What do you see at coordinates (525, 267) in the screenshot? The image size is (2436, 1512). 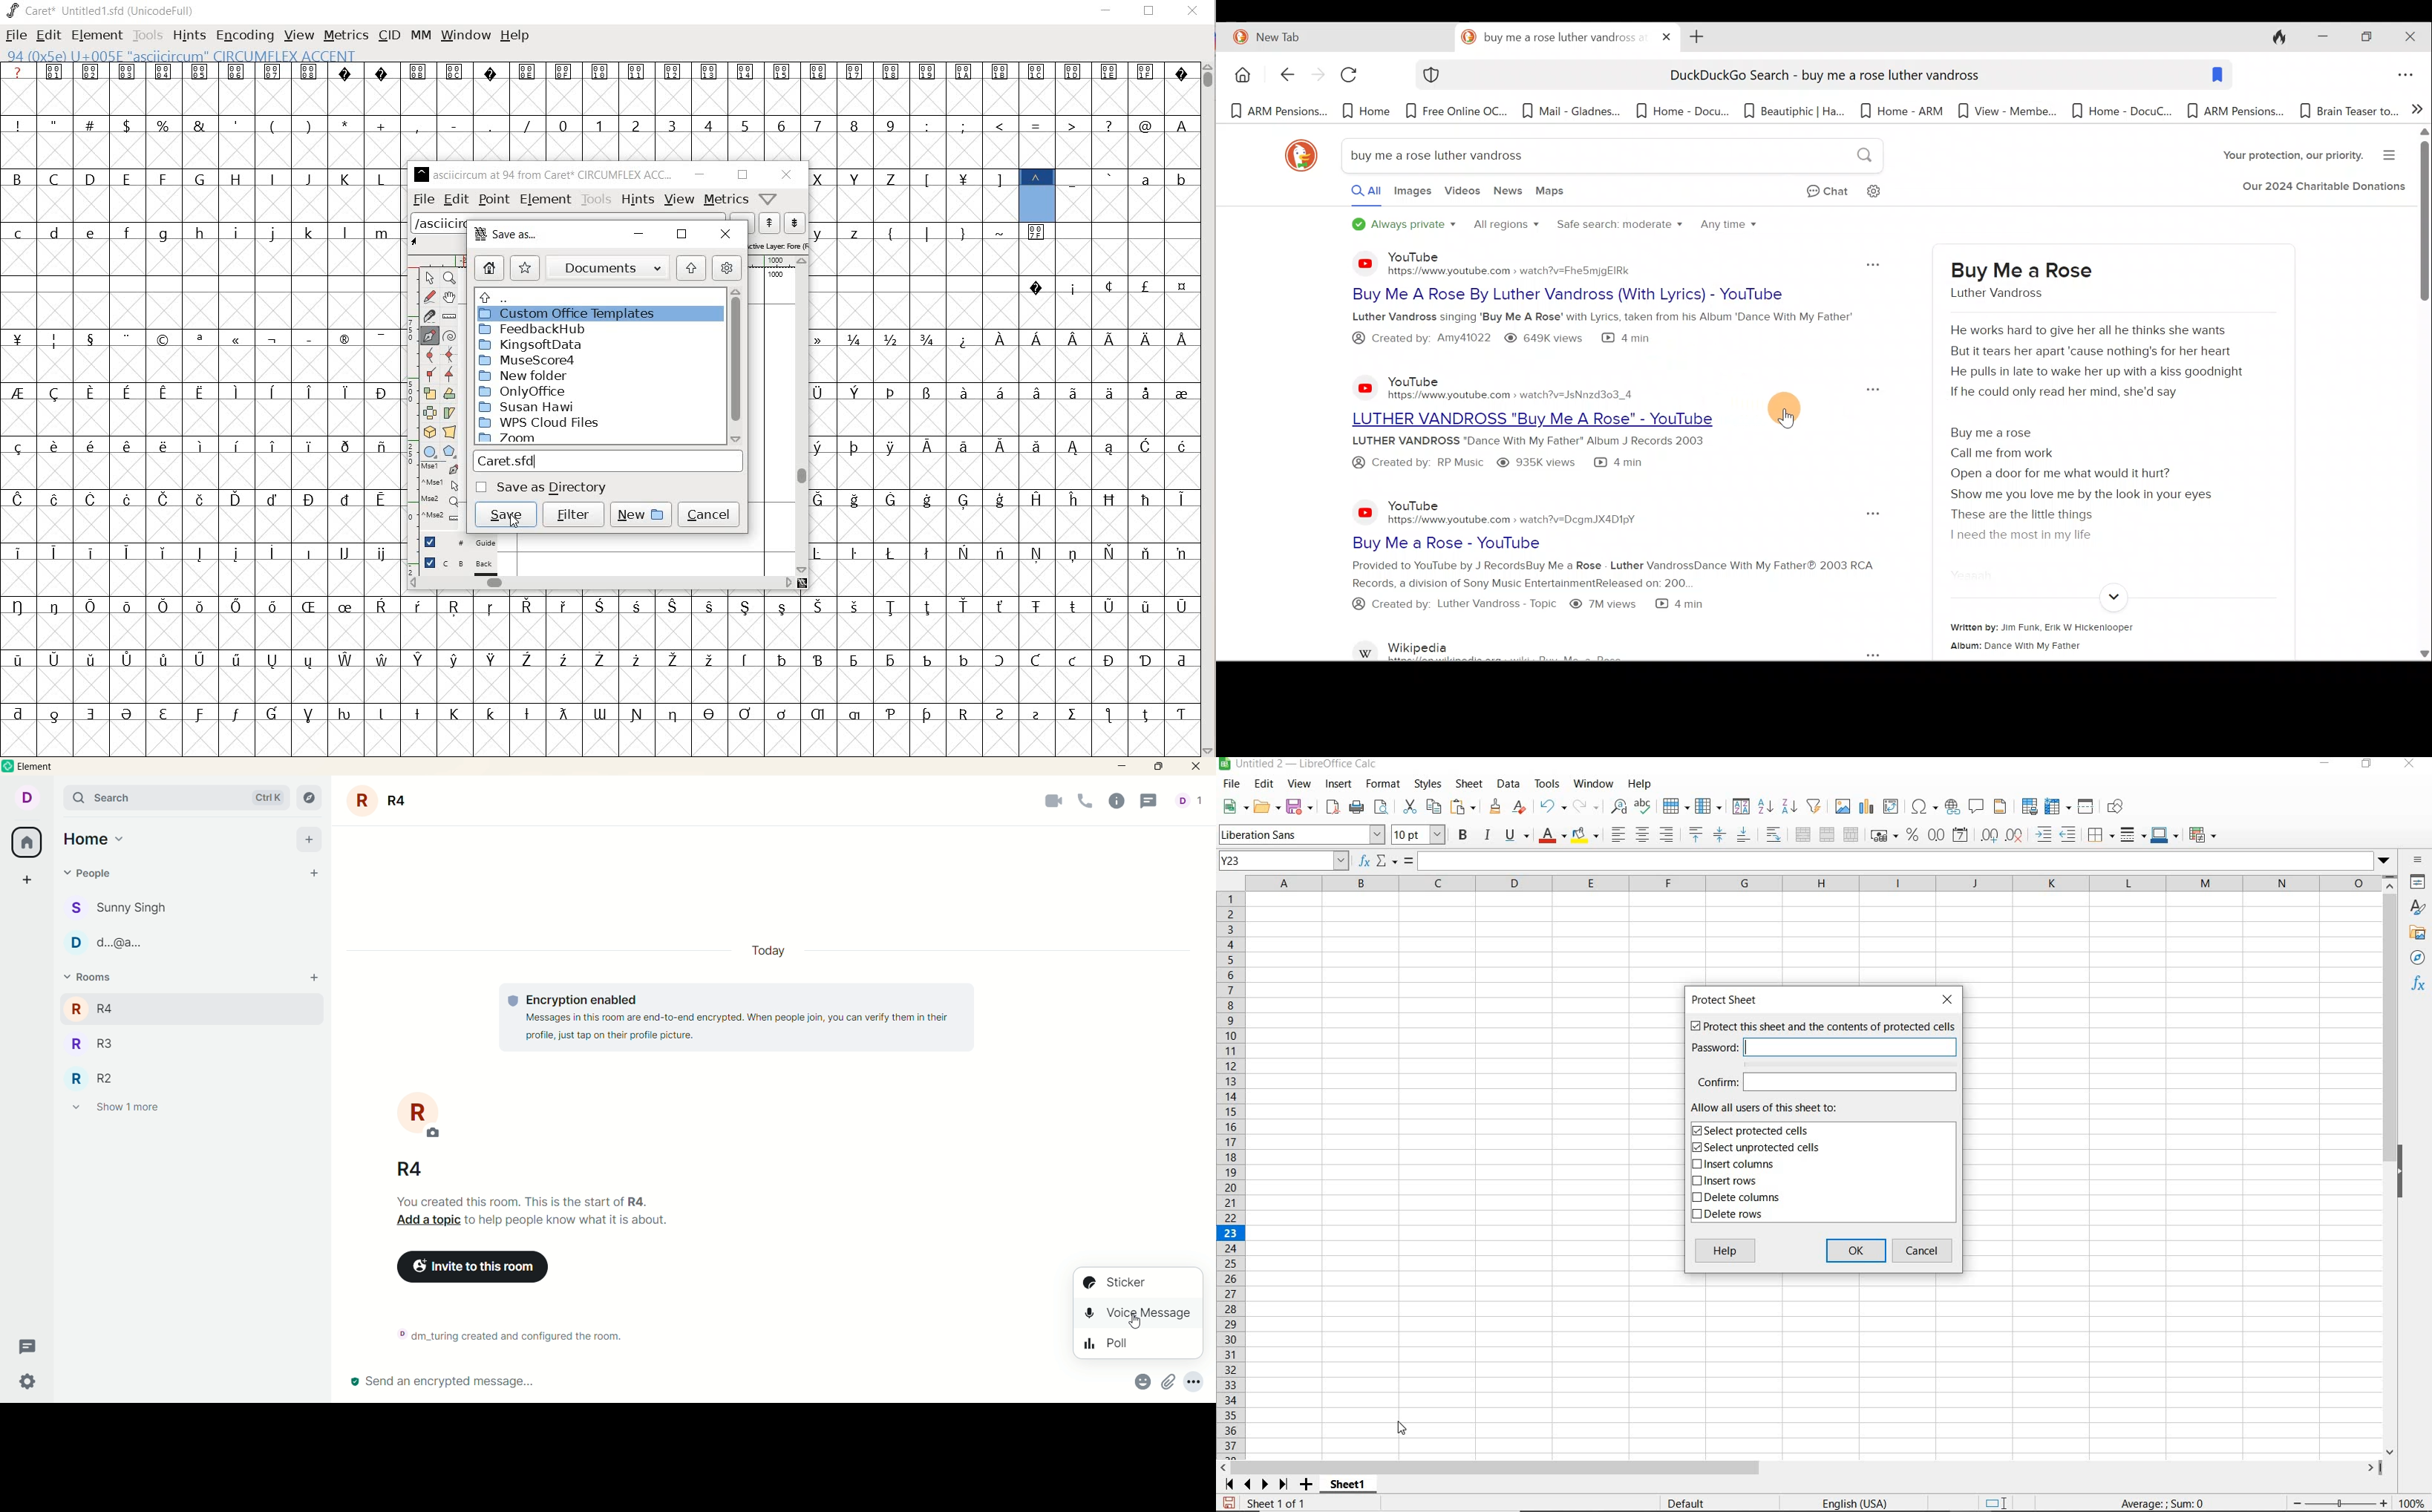 I see `bookmark` at bounding box center [525, 267].